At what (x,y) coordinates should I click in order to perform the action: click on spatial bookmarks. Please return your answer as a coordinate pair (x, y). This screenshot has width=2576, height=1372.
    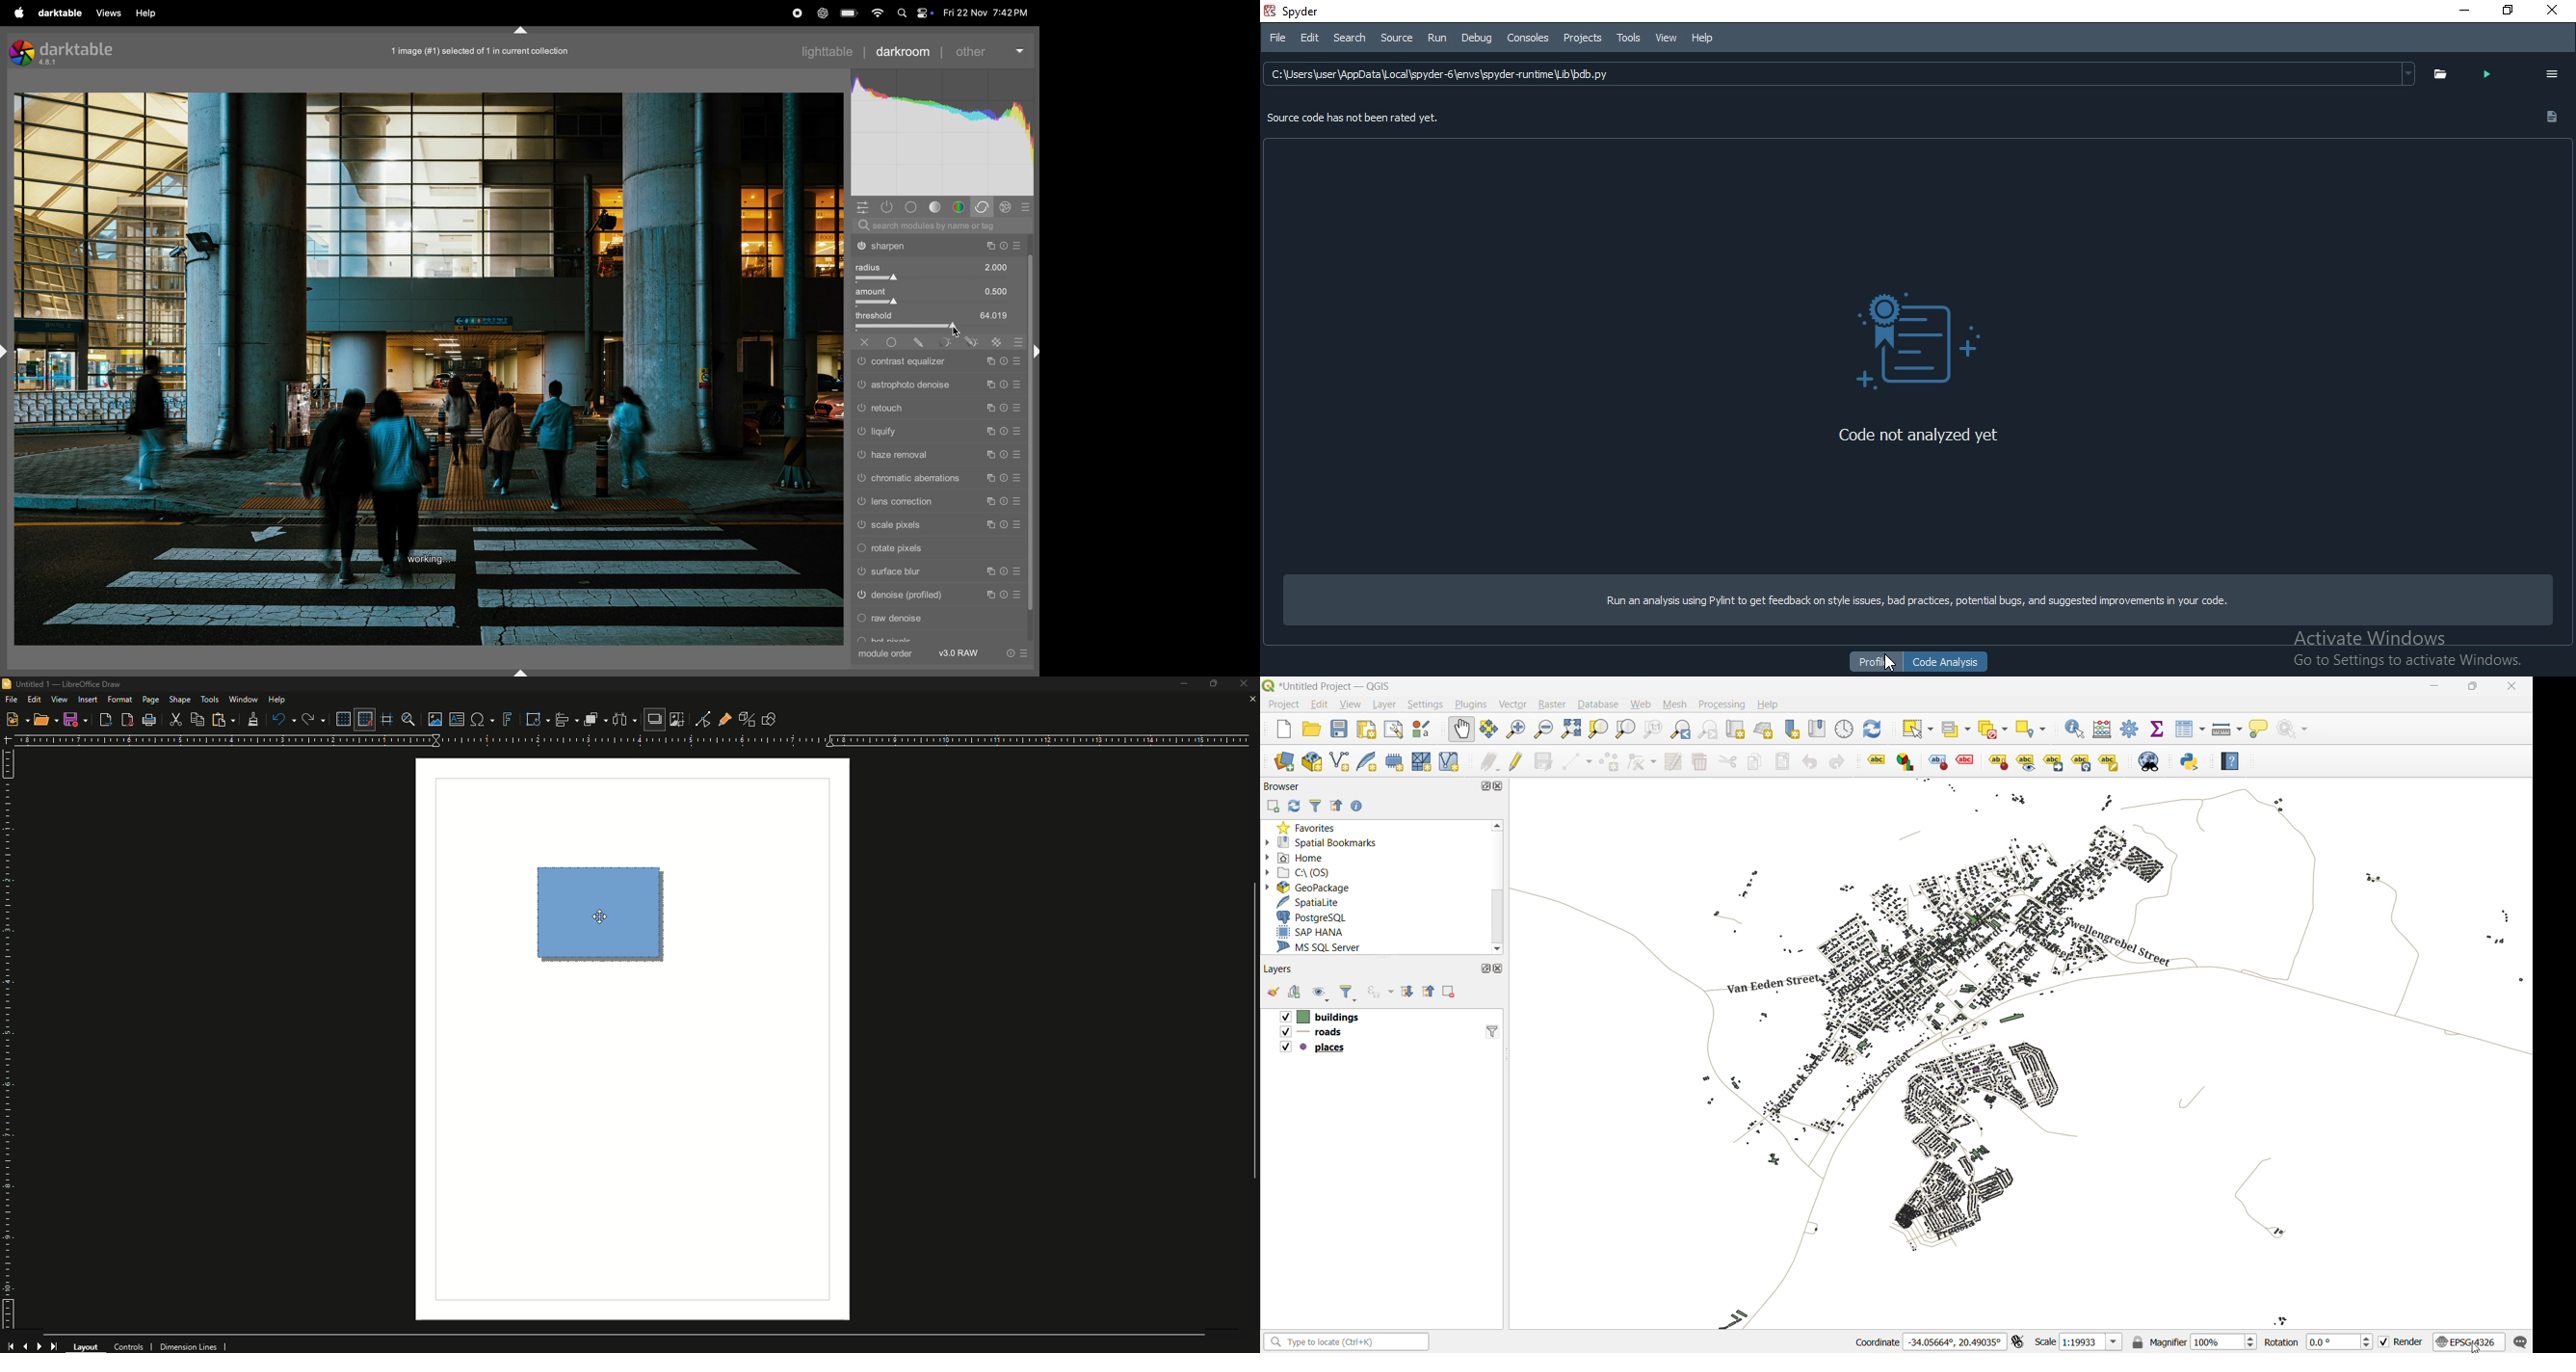
    Looking at the image, I should click on (1322, 840).